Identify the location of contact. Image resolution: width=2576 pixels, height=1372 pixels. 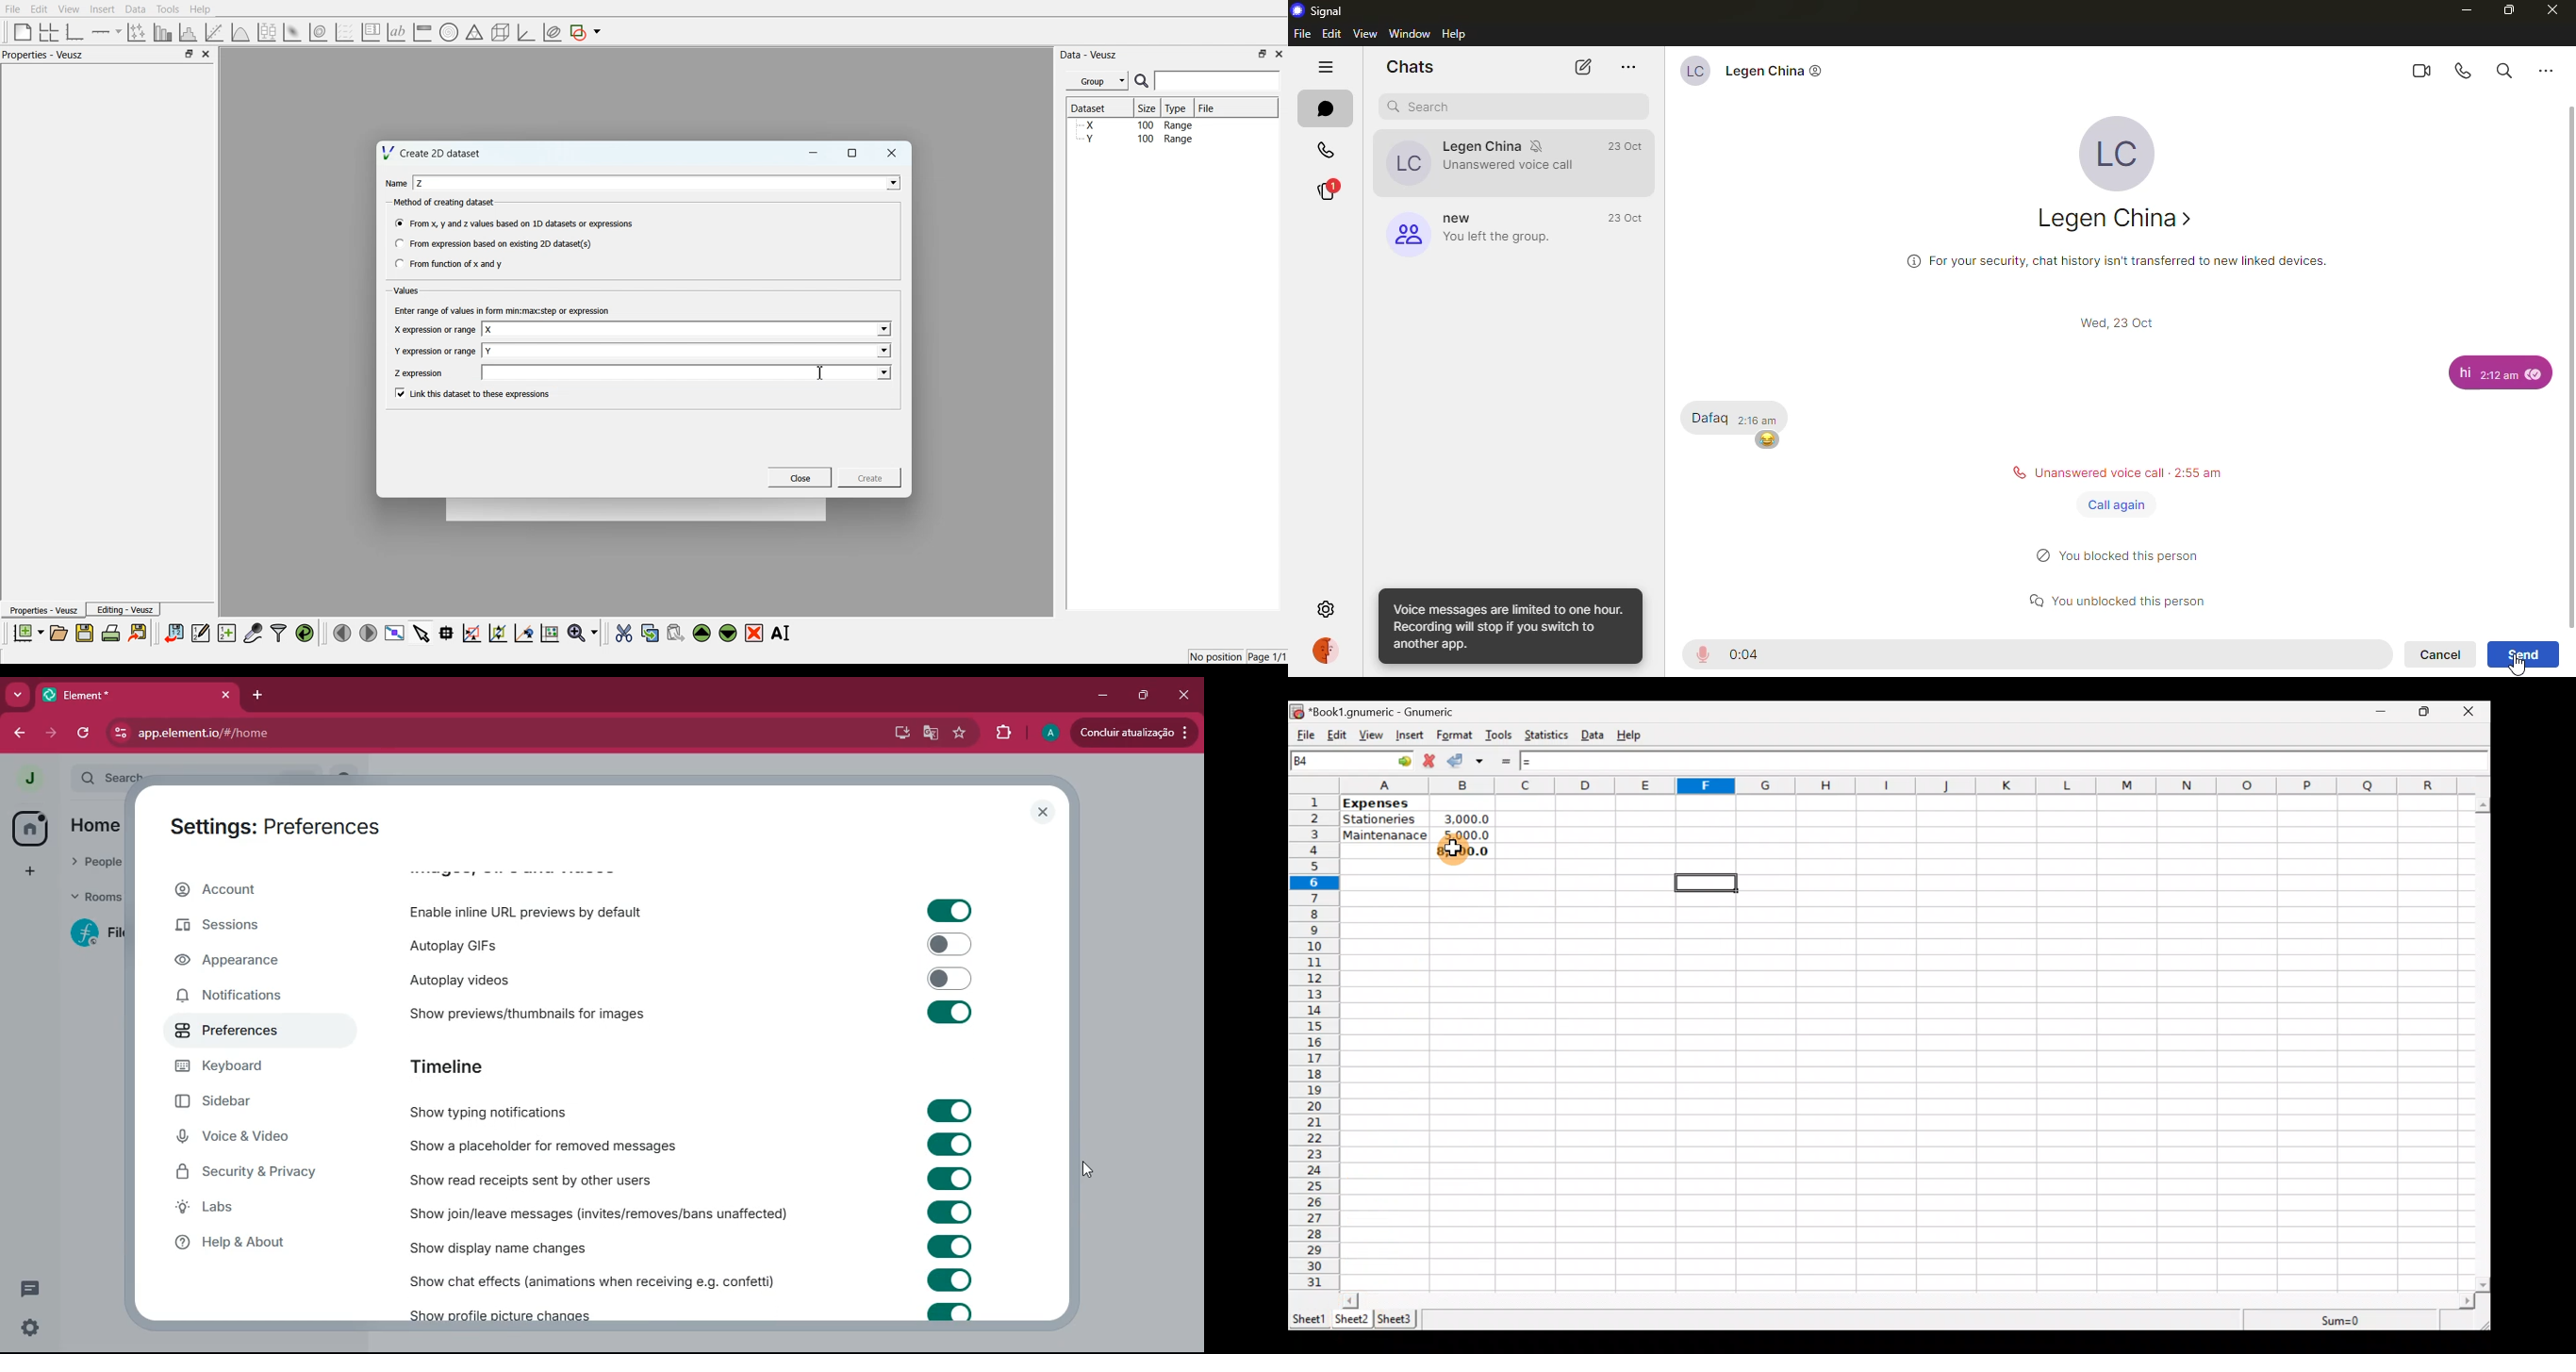
(1512, 144).